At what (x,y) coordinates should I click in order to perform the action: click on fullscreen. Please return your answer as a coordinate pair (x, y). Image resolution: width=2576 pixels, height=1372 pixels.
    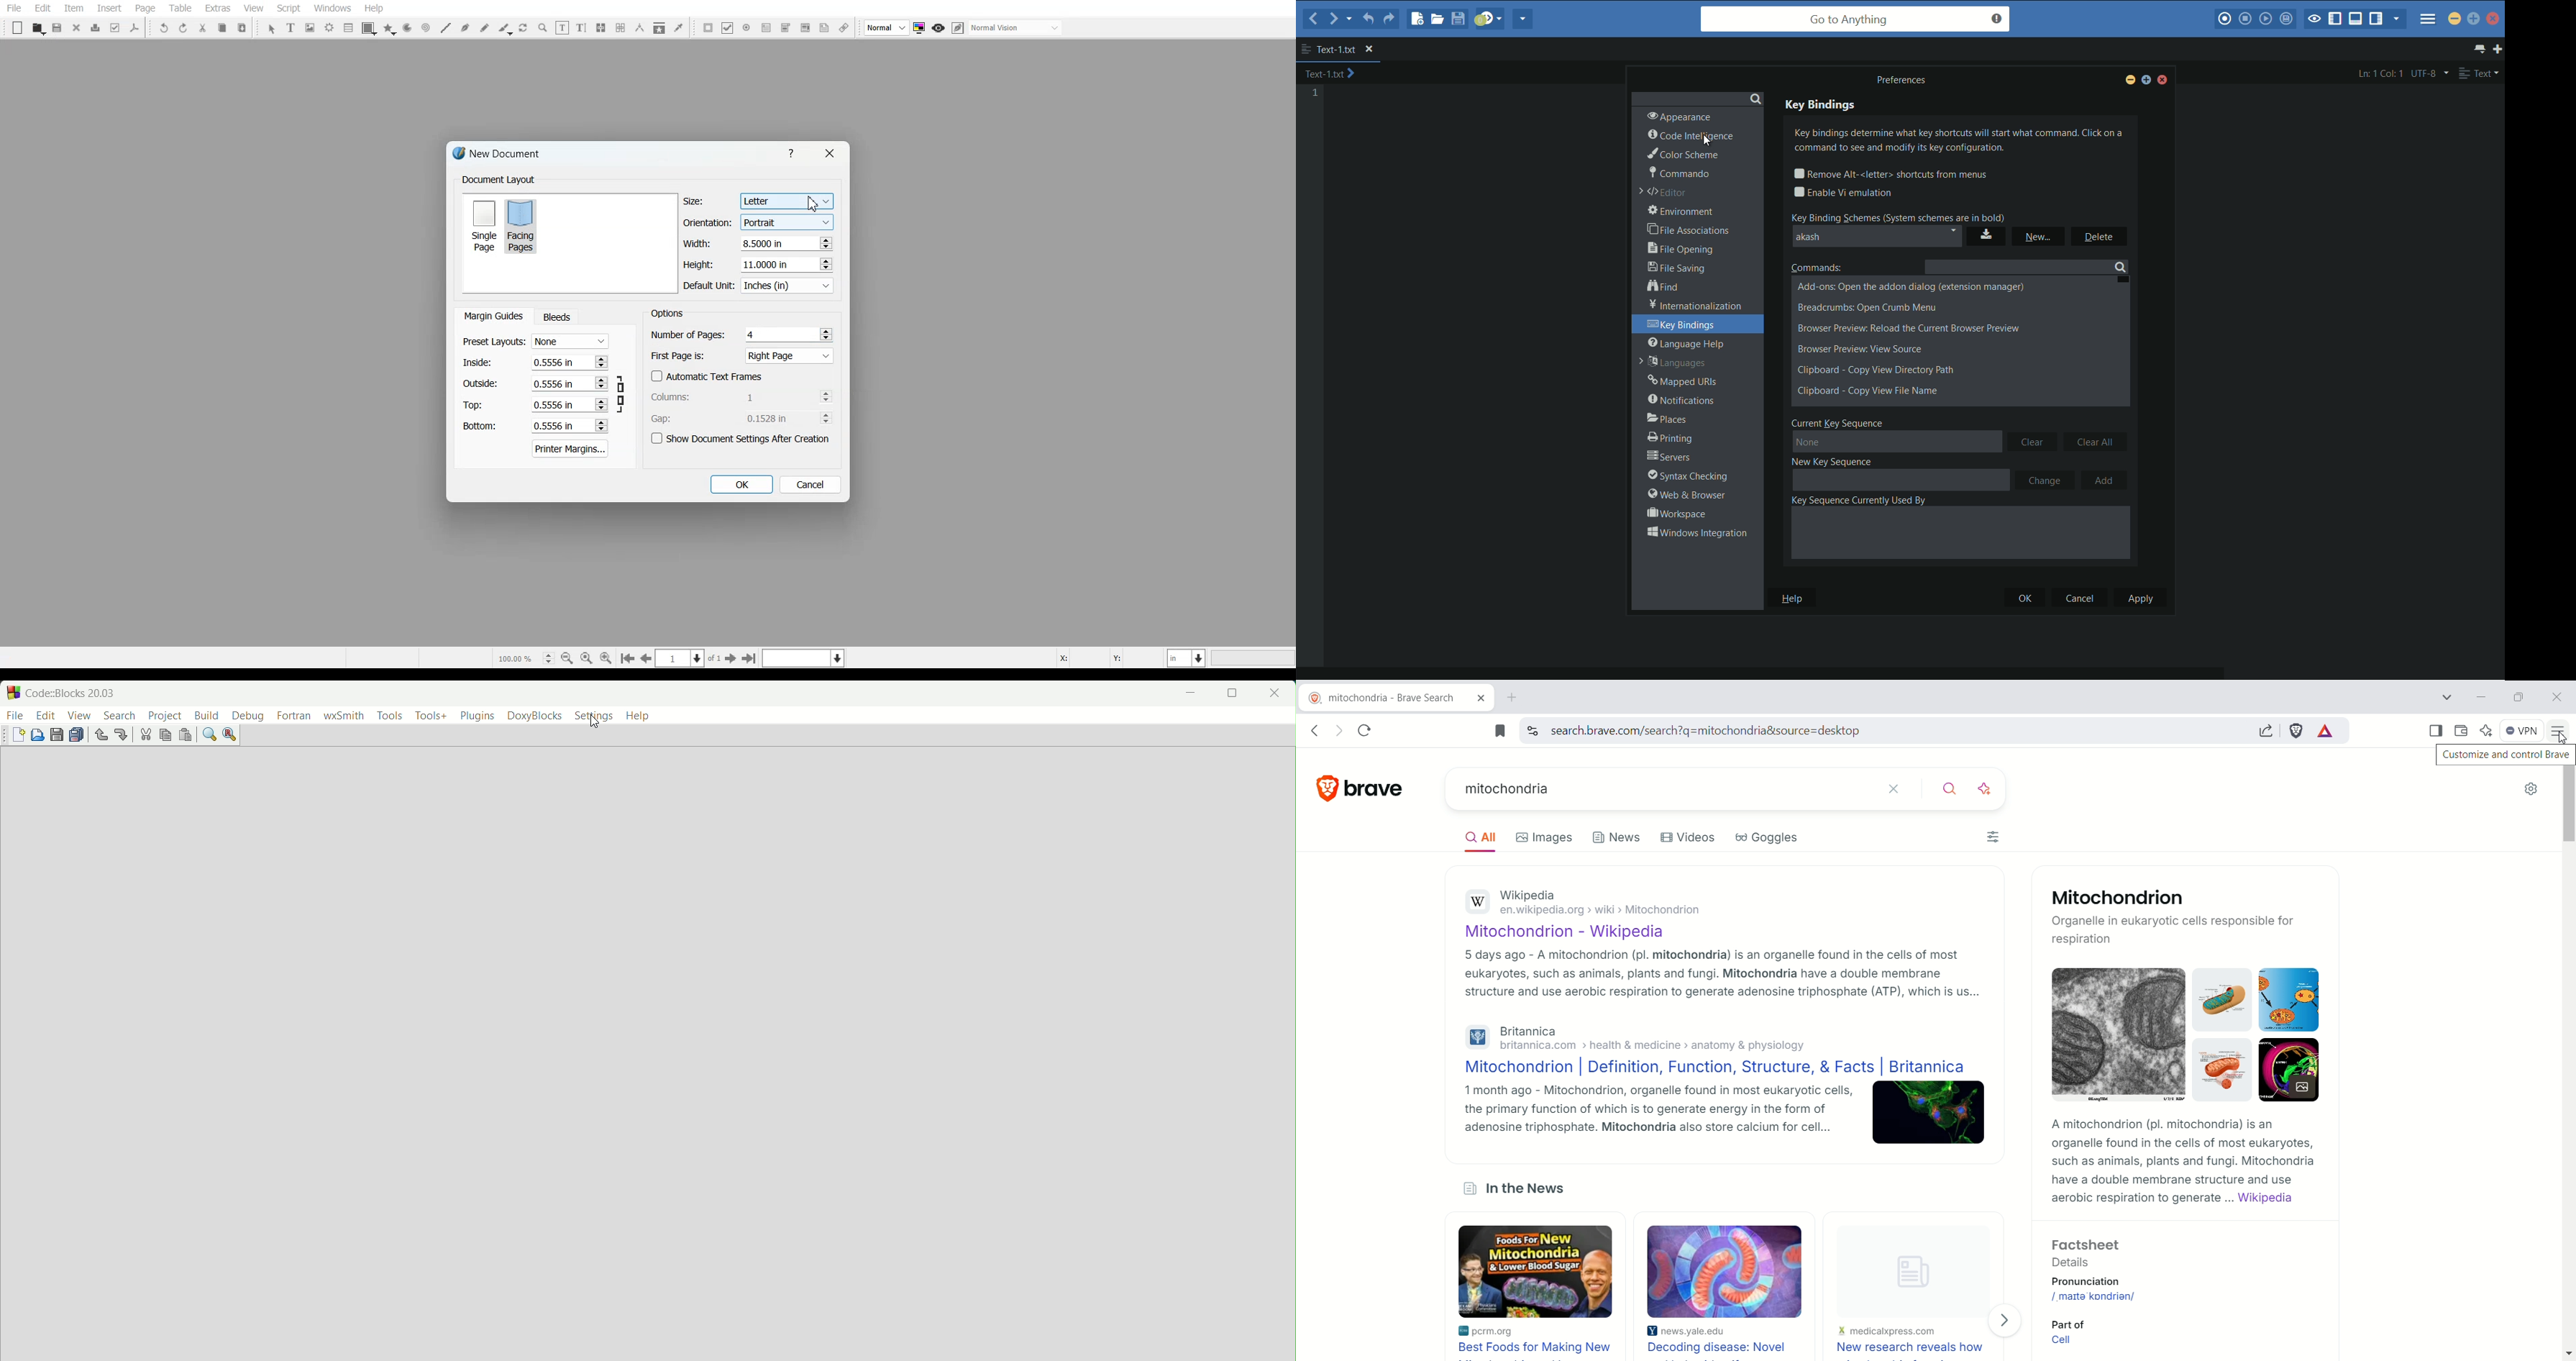
    Looking at the image, I should click on (1232, 693).